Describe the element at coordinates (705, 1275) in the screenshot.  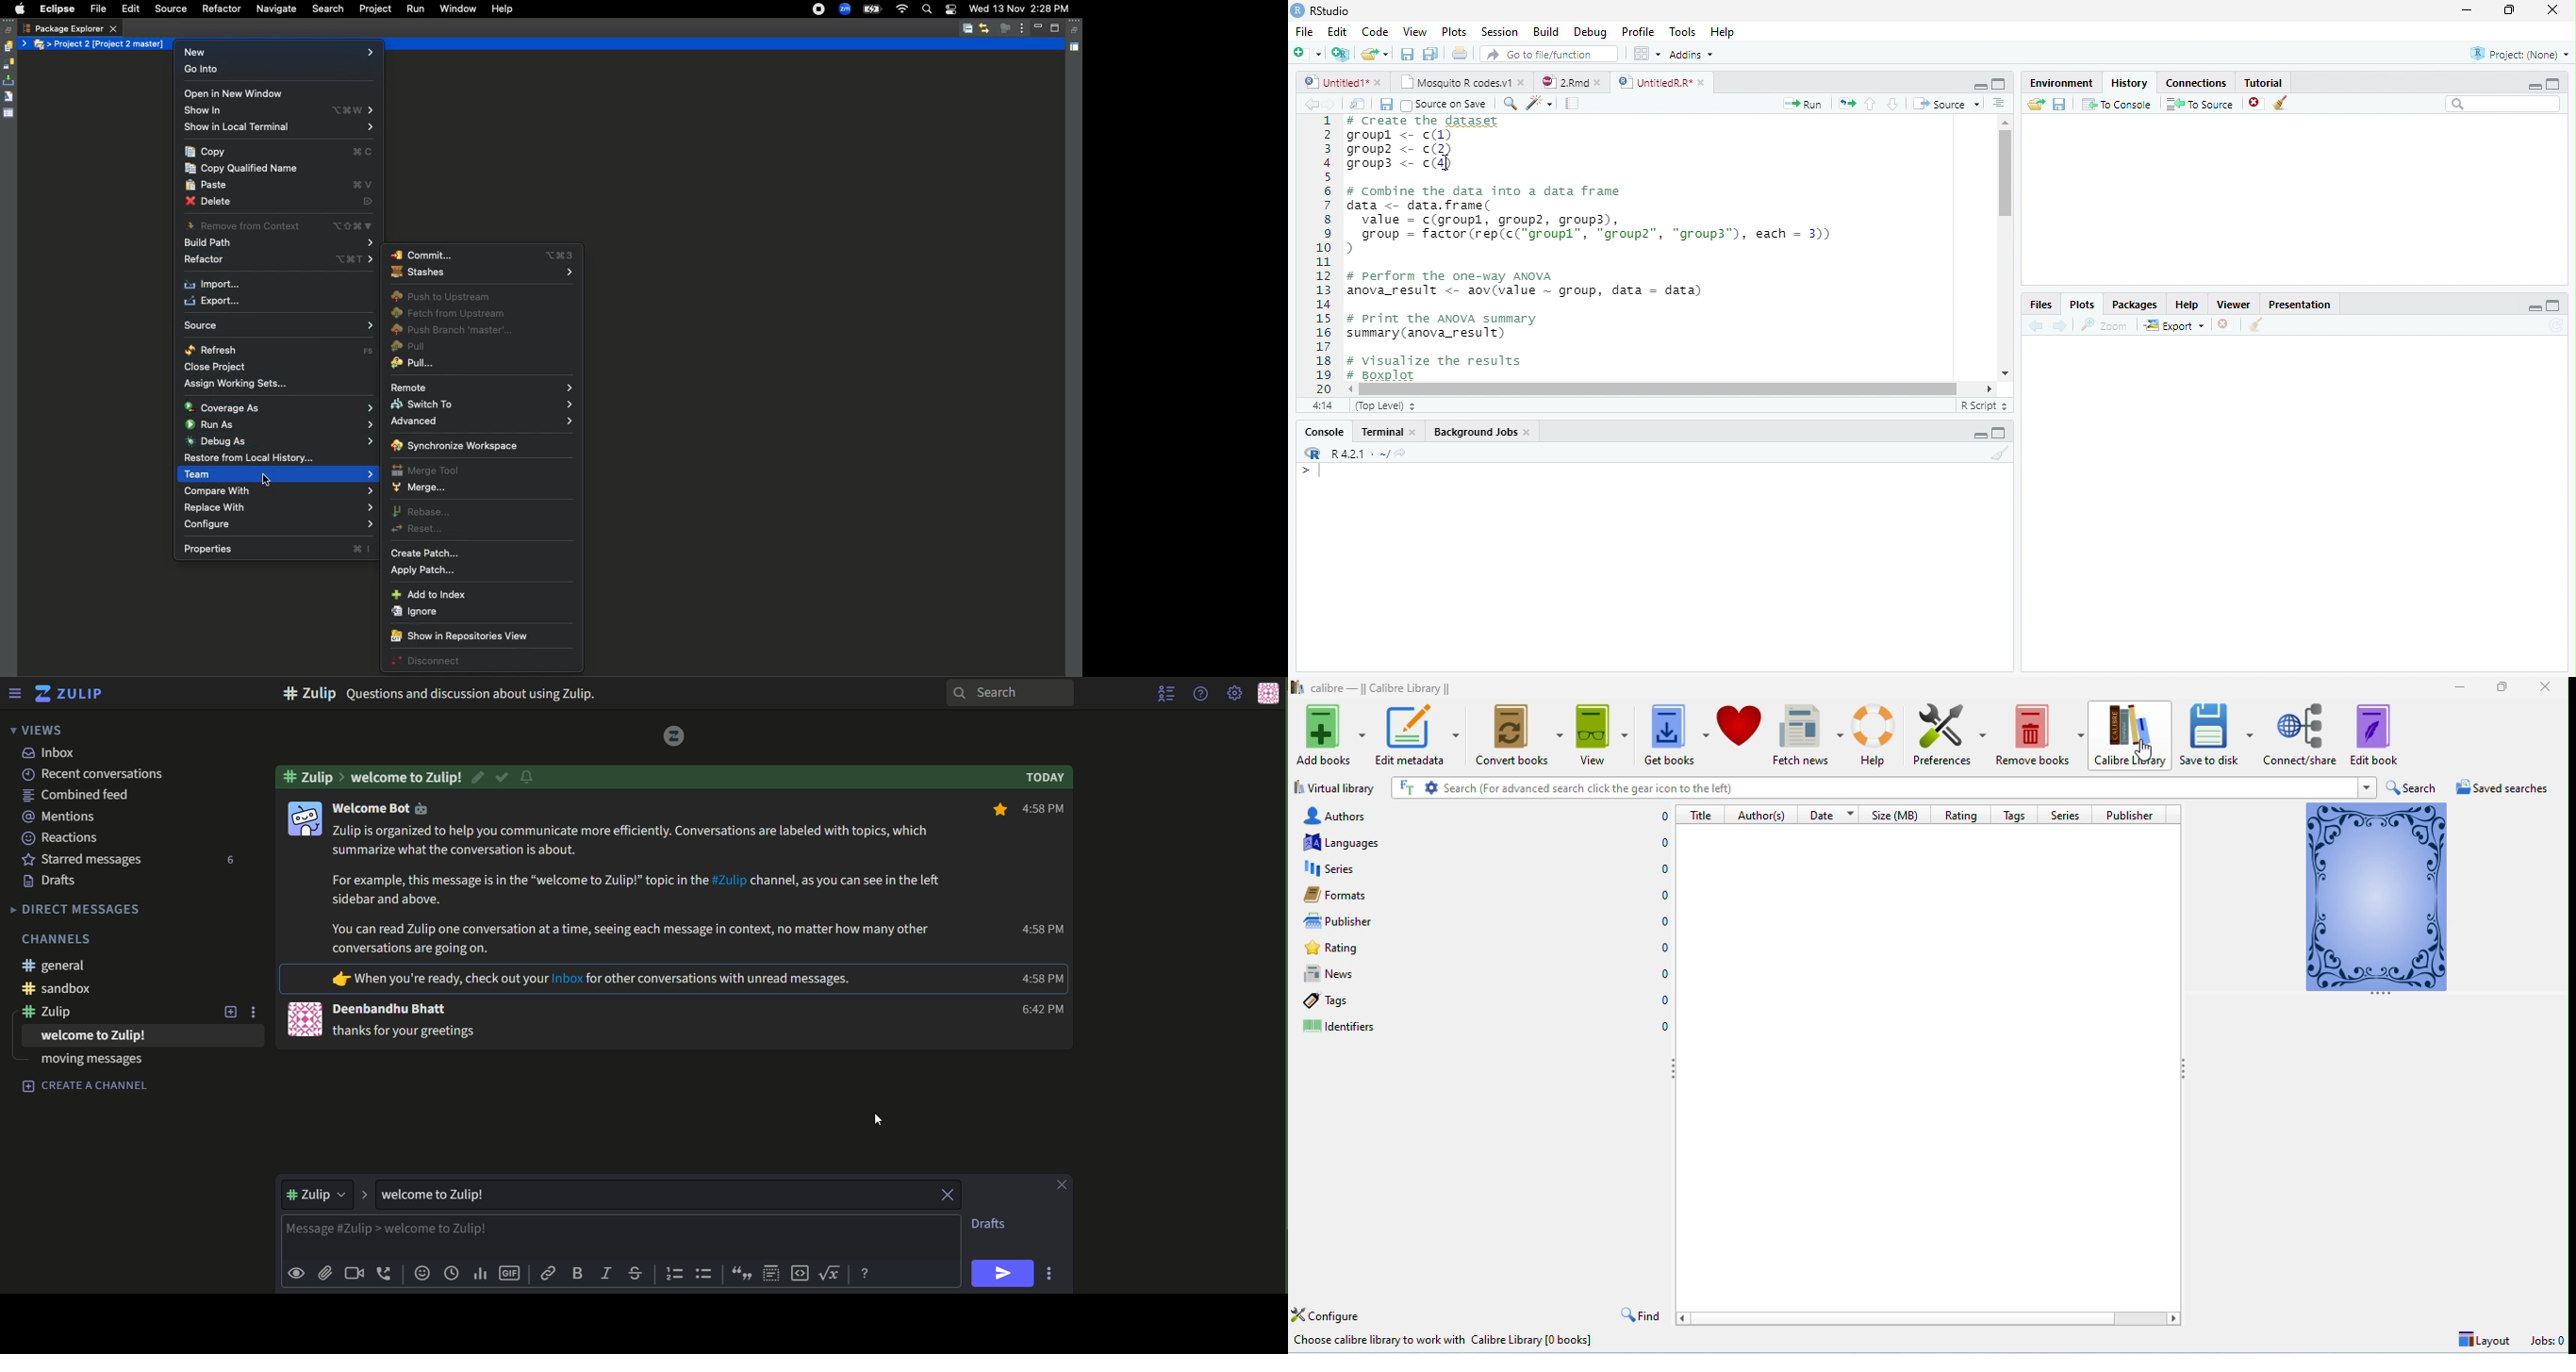
I see `bullet formatting` at that location.